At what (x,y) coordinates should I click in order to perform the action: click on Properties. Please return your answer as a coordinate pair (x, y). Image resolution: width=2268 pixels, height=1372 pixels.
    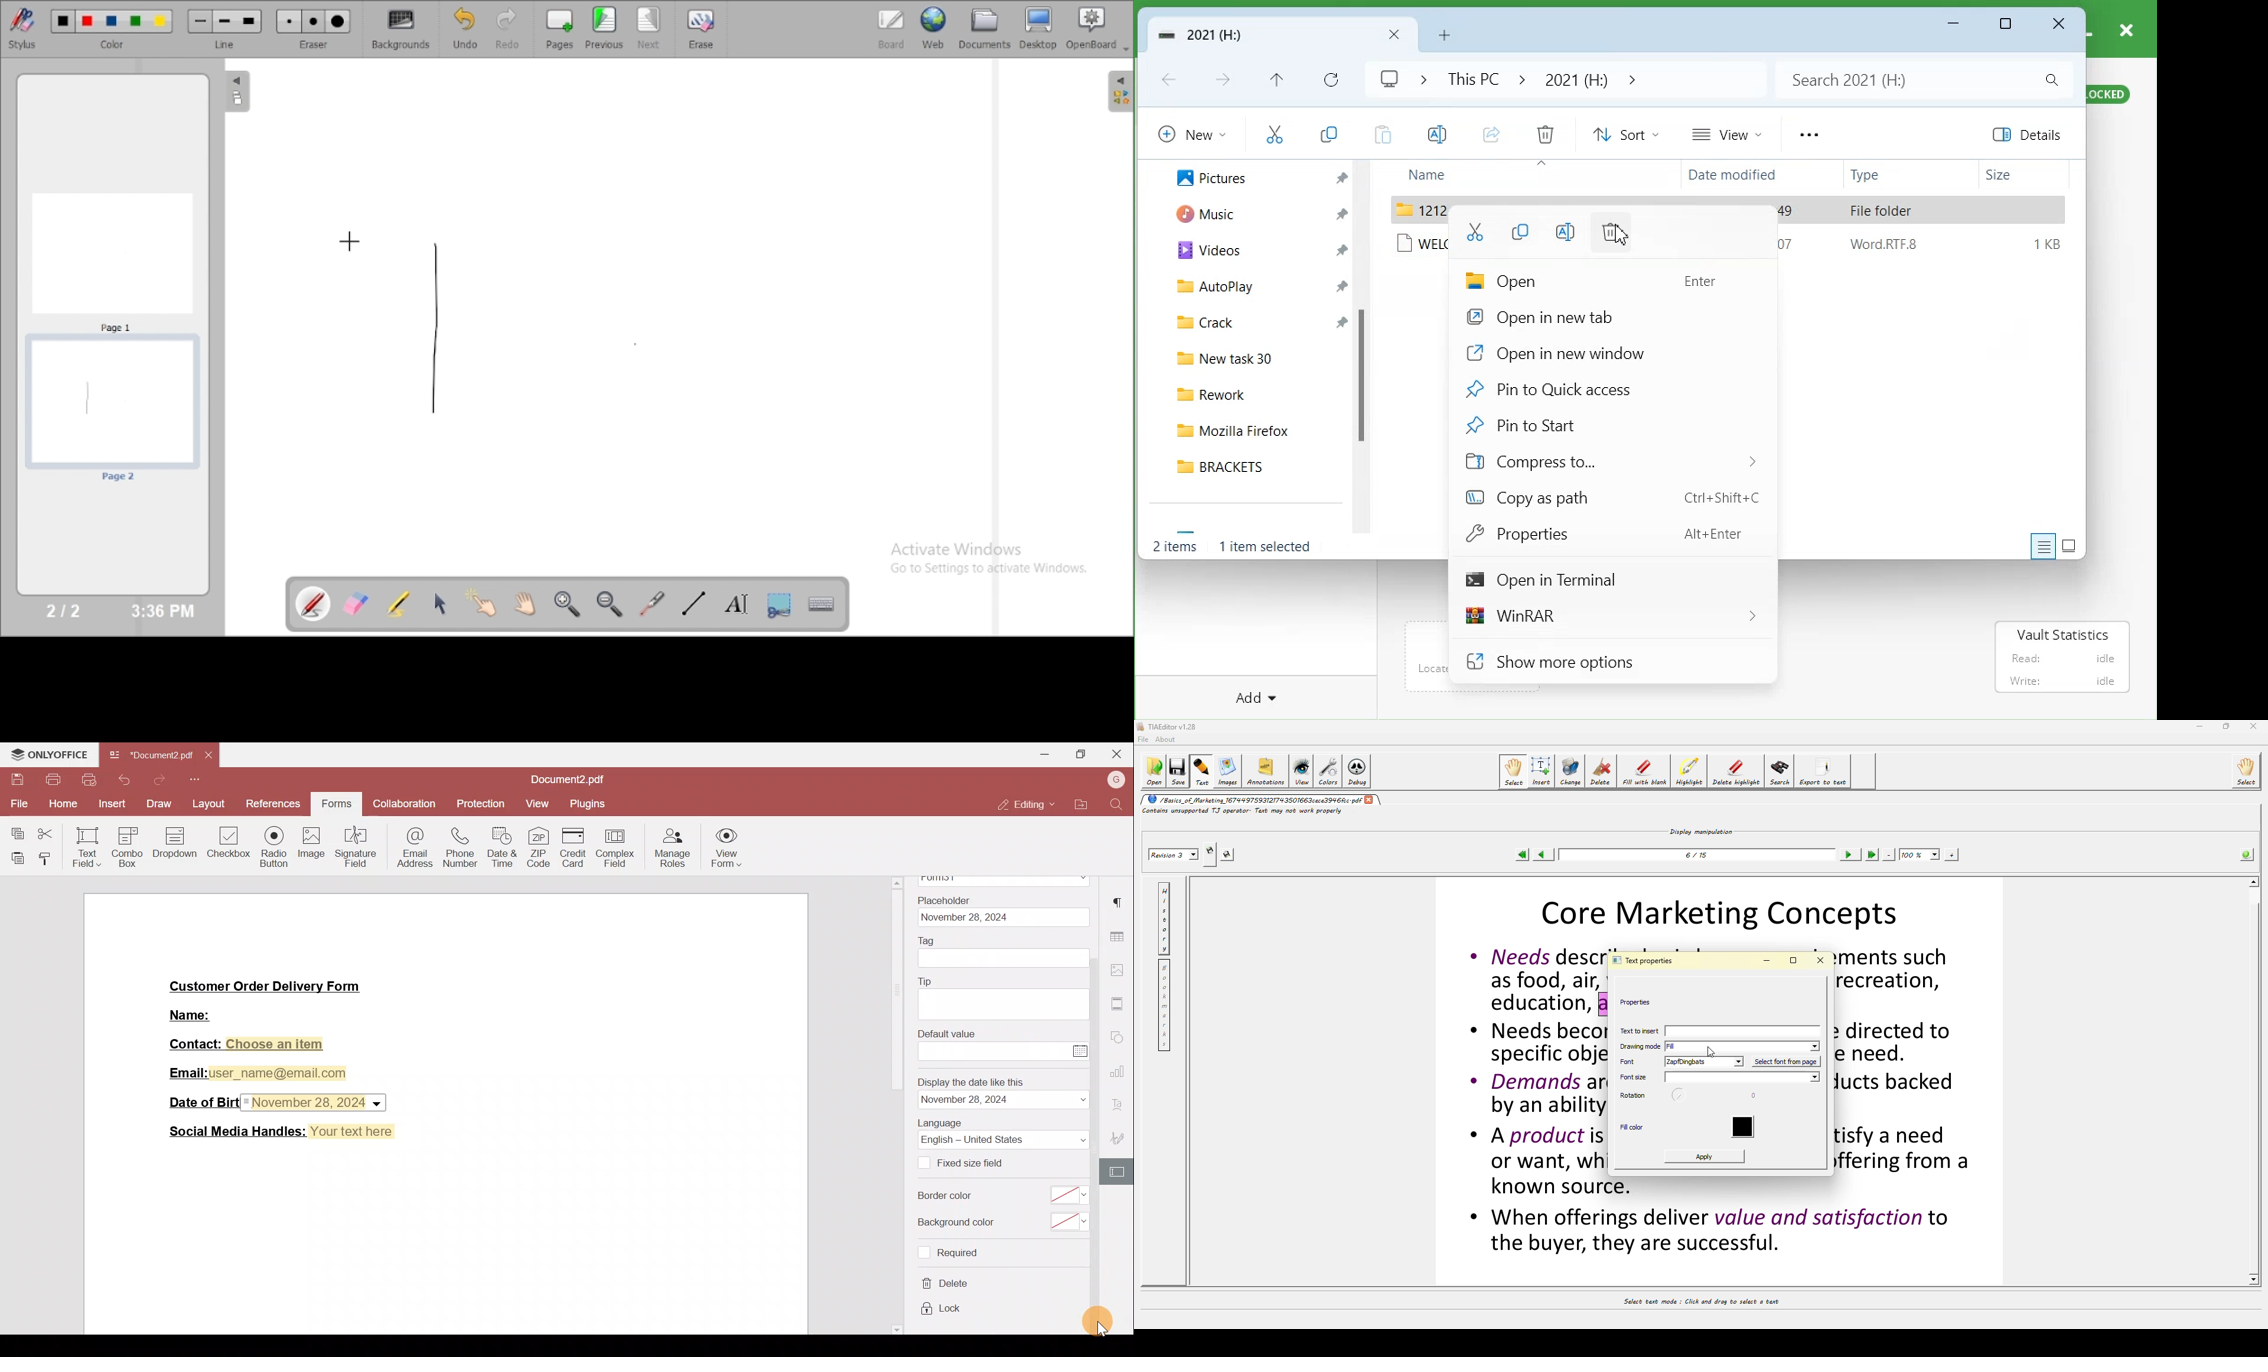
    Looking at the image, I should click on (1609, 532).